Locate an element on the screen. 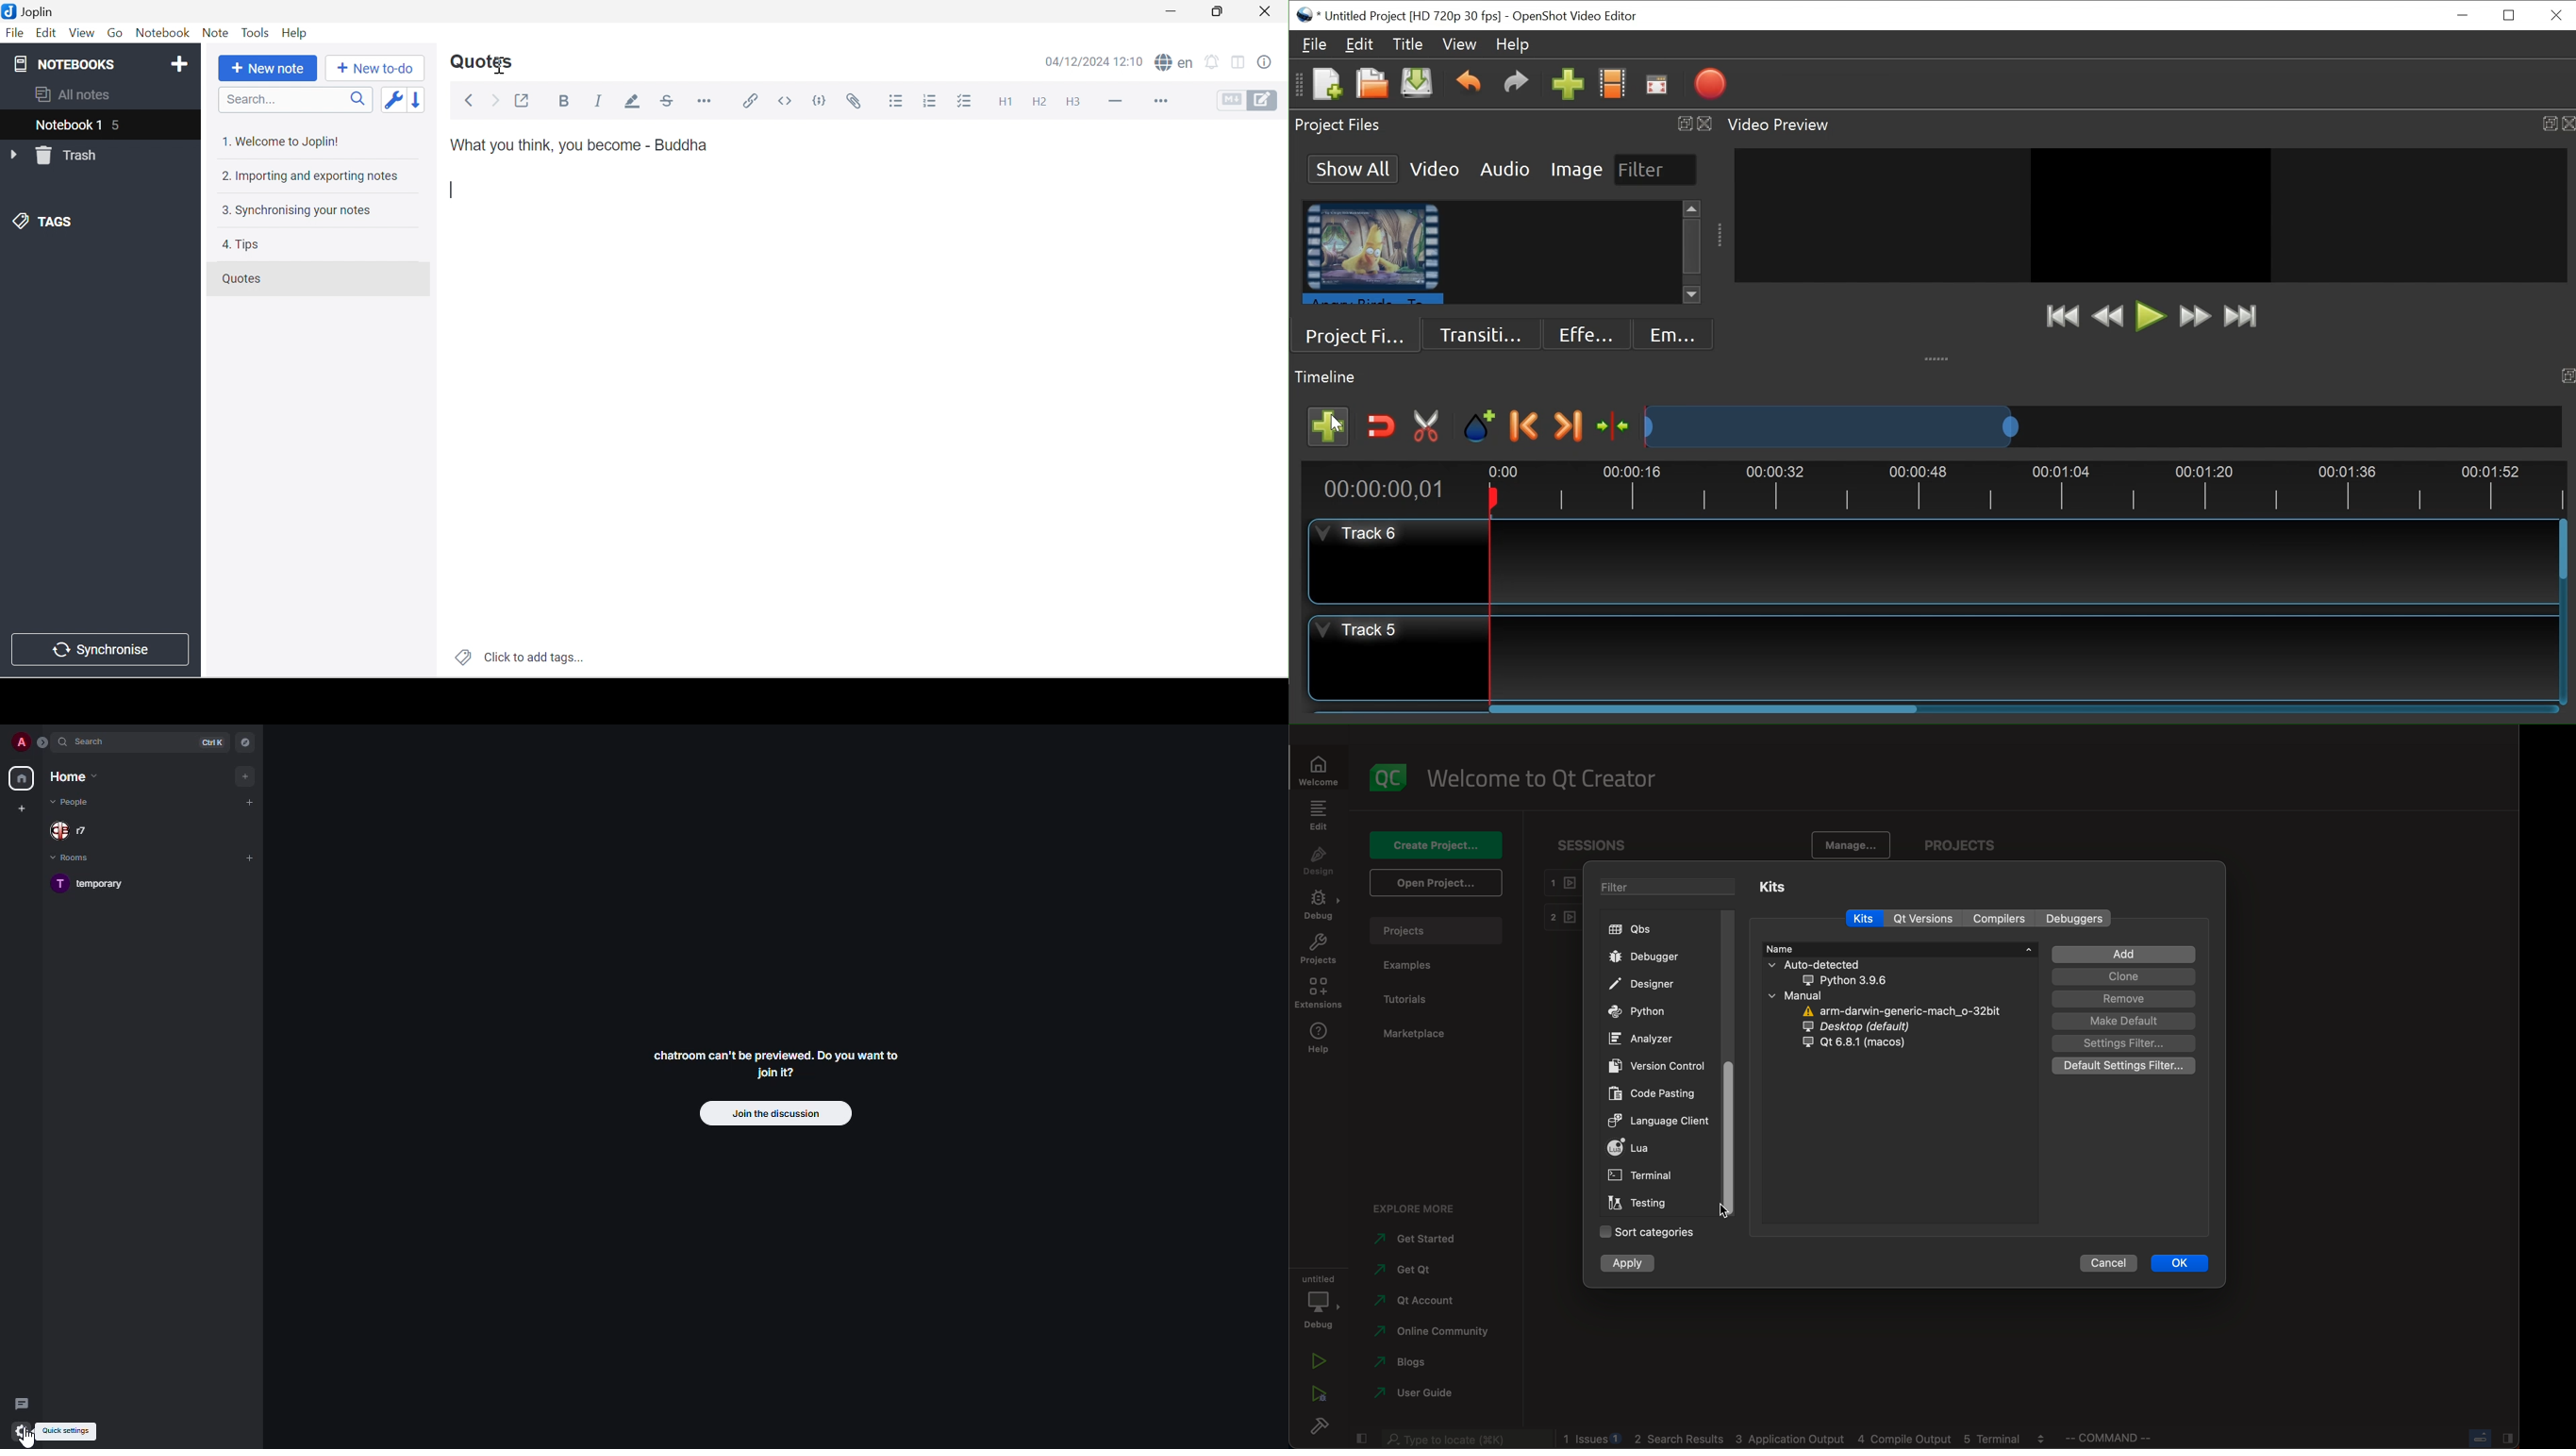  New to-do is located at coordinates (376, 71).